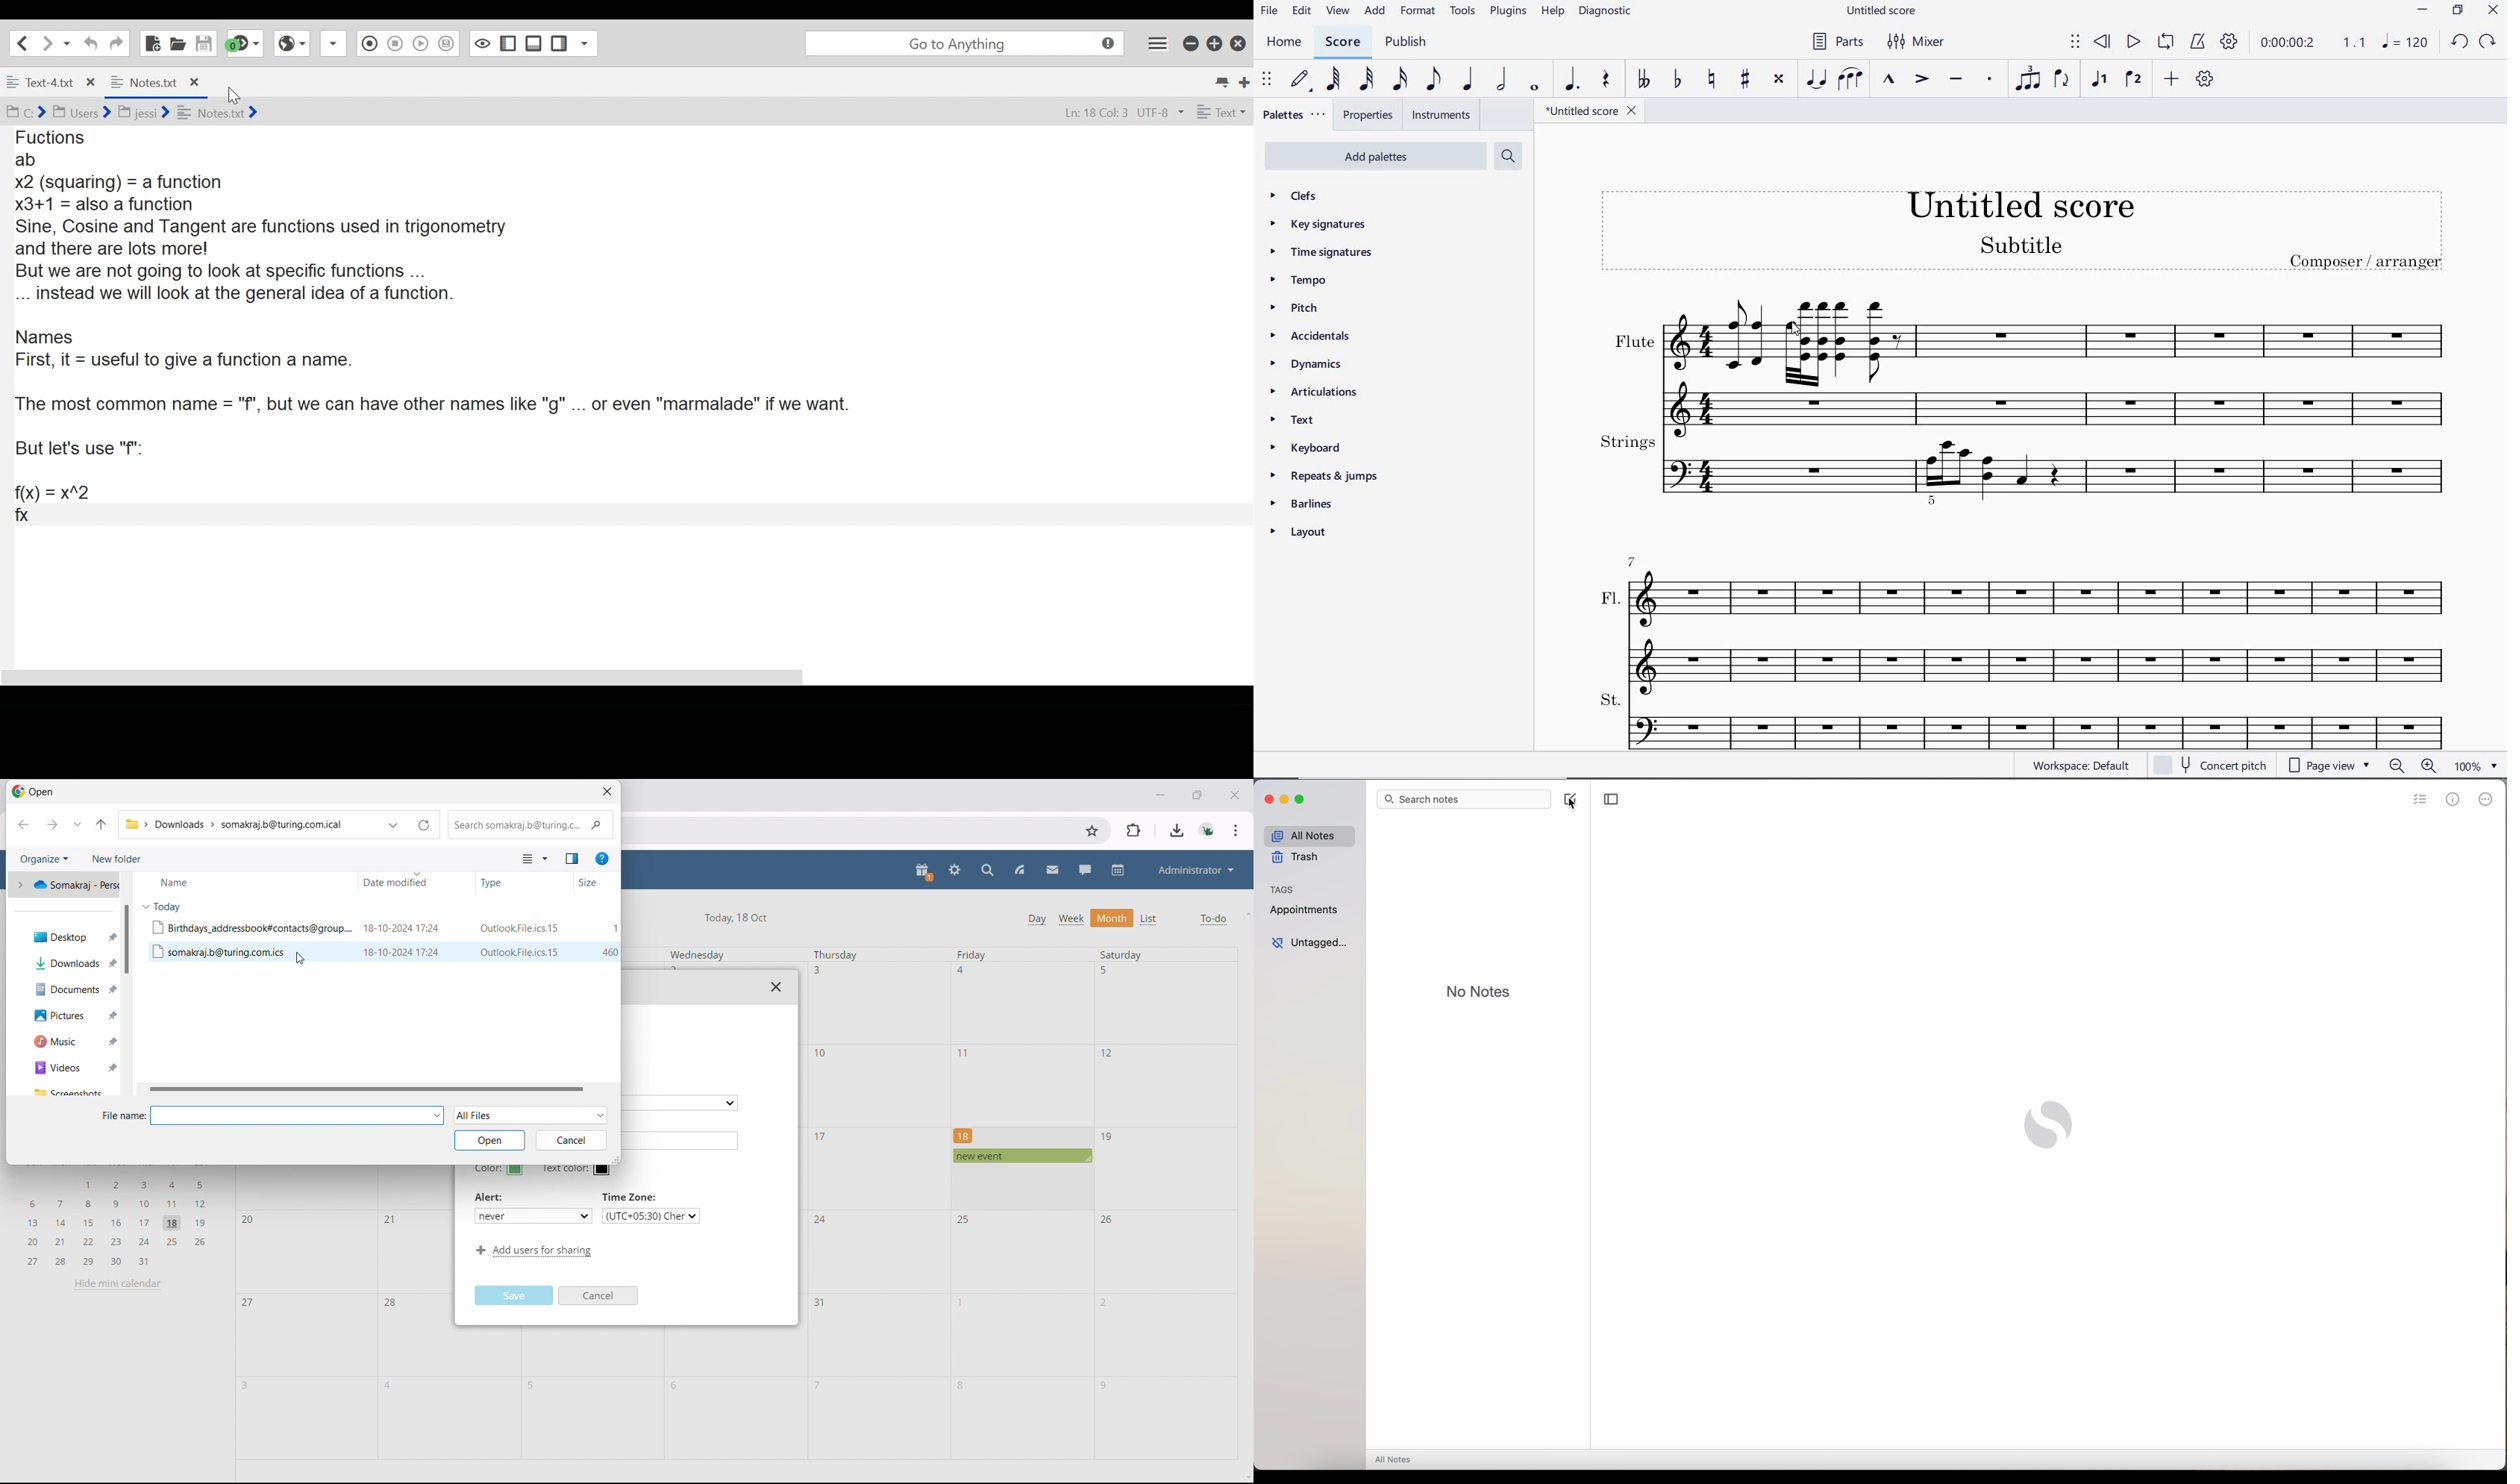  What do you see at coordinates (1433, 80) in the screenshot?
I see `EIGHTH NOTE` at bounding box center [1433, 80].